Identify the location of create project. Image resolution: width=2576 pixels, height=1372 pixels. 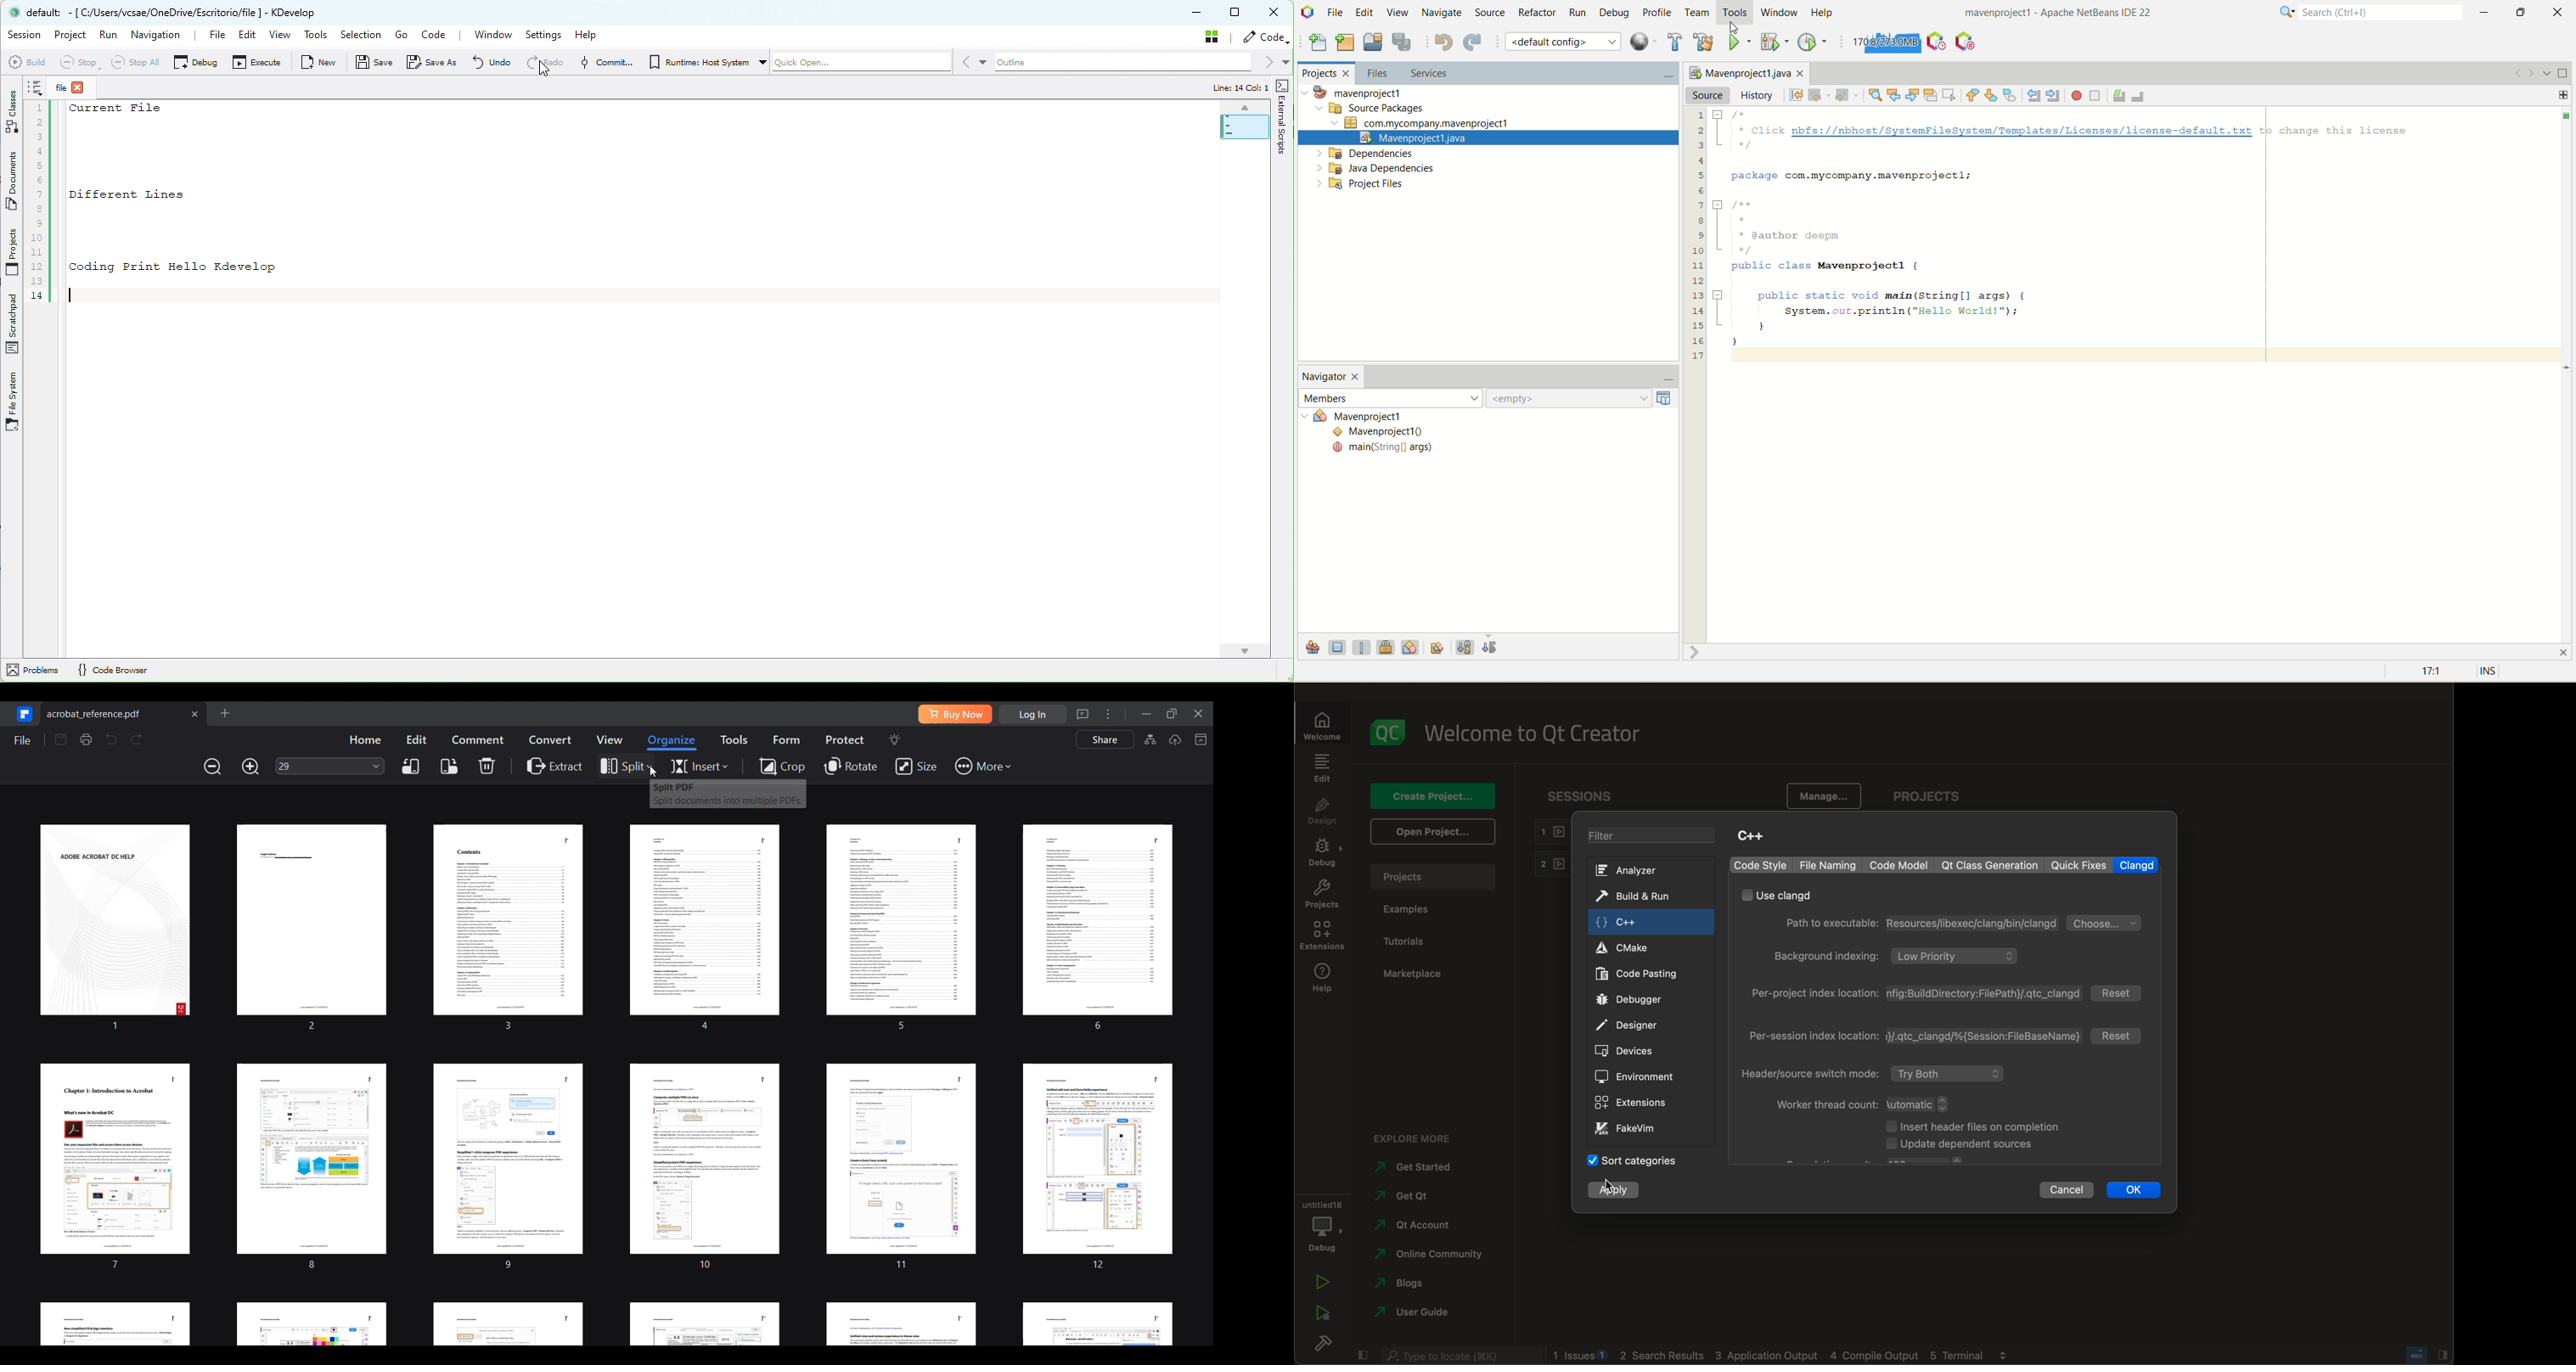
(1433, 797).